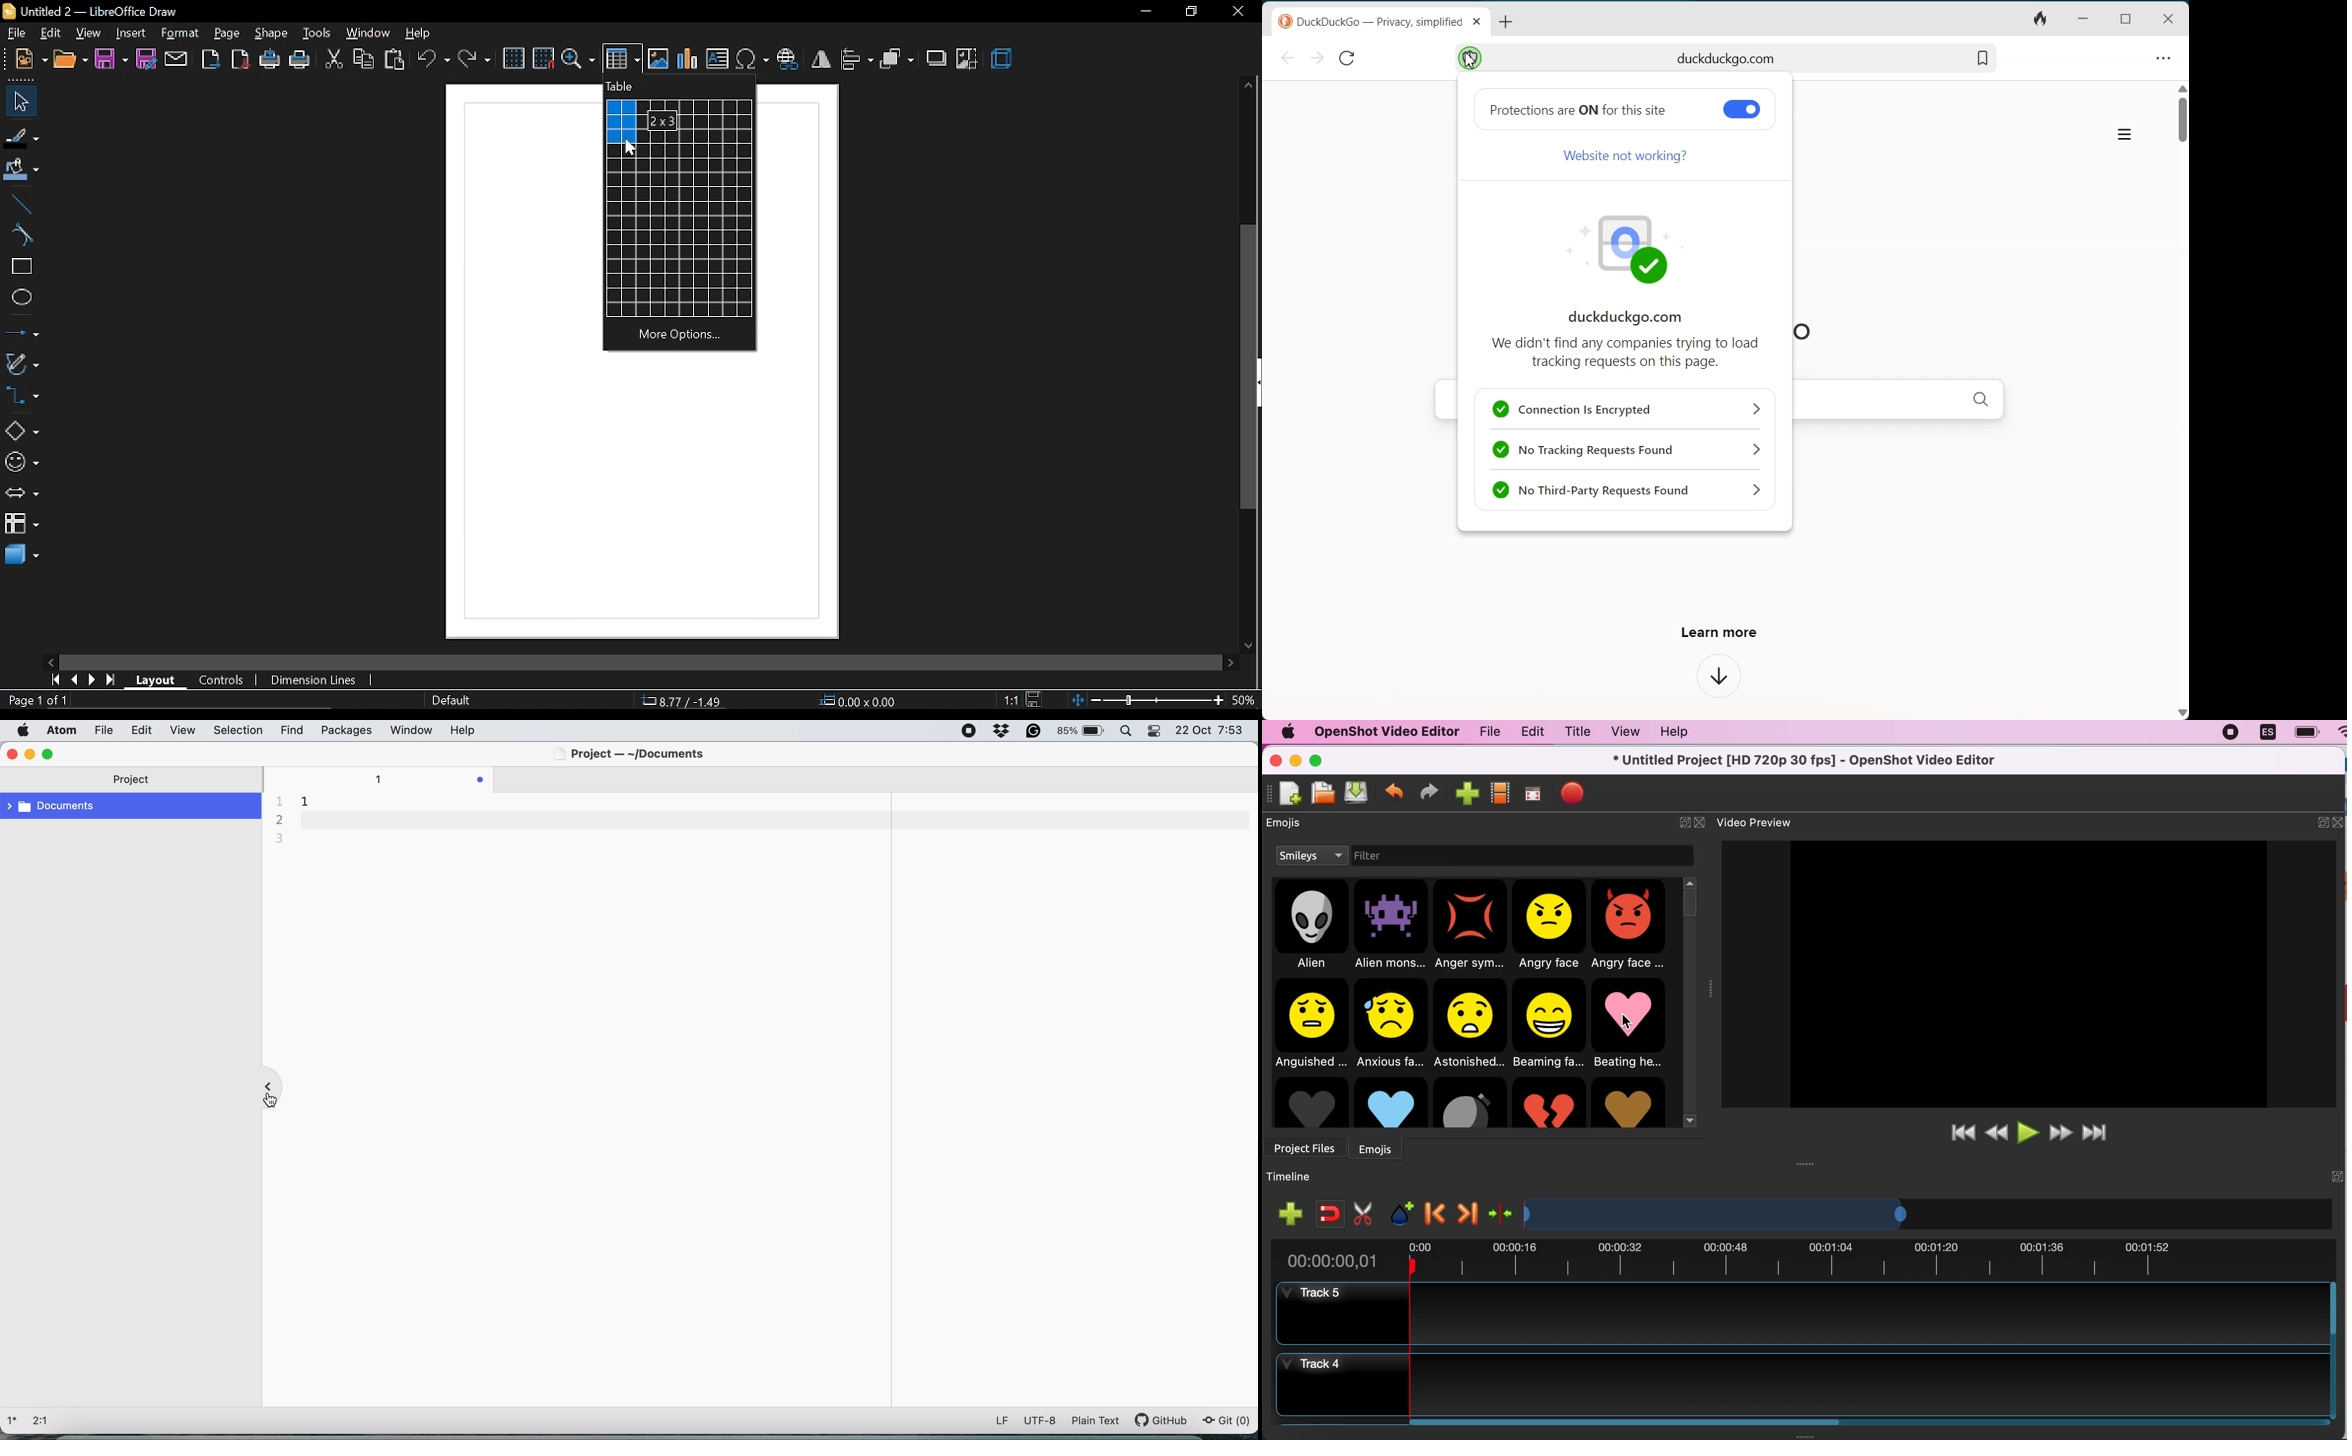  What do you see at coordinates (2083, 19) in the screenshot?
I see `Minimize` at bounding box center [2083, 19].